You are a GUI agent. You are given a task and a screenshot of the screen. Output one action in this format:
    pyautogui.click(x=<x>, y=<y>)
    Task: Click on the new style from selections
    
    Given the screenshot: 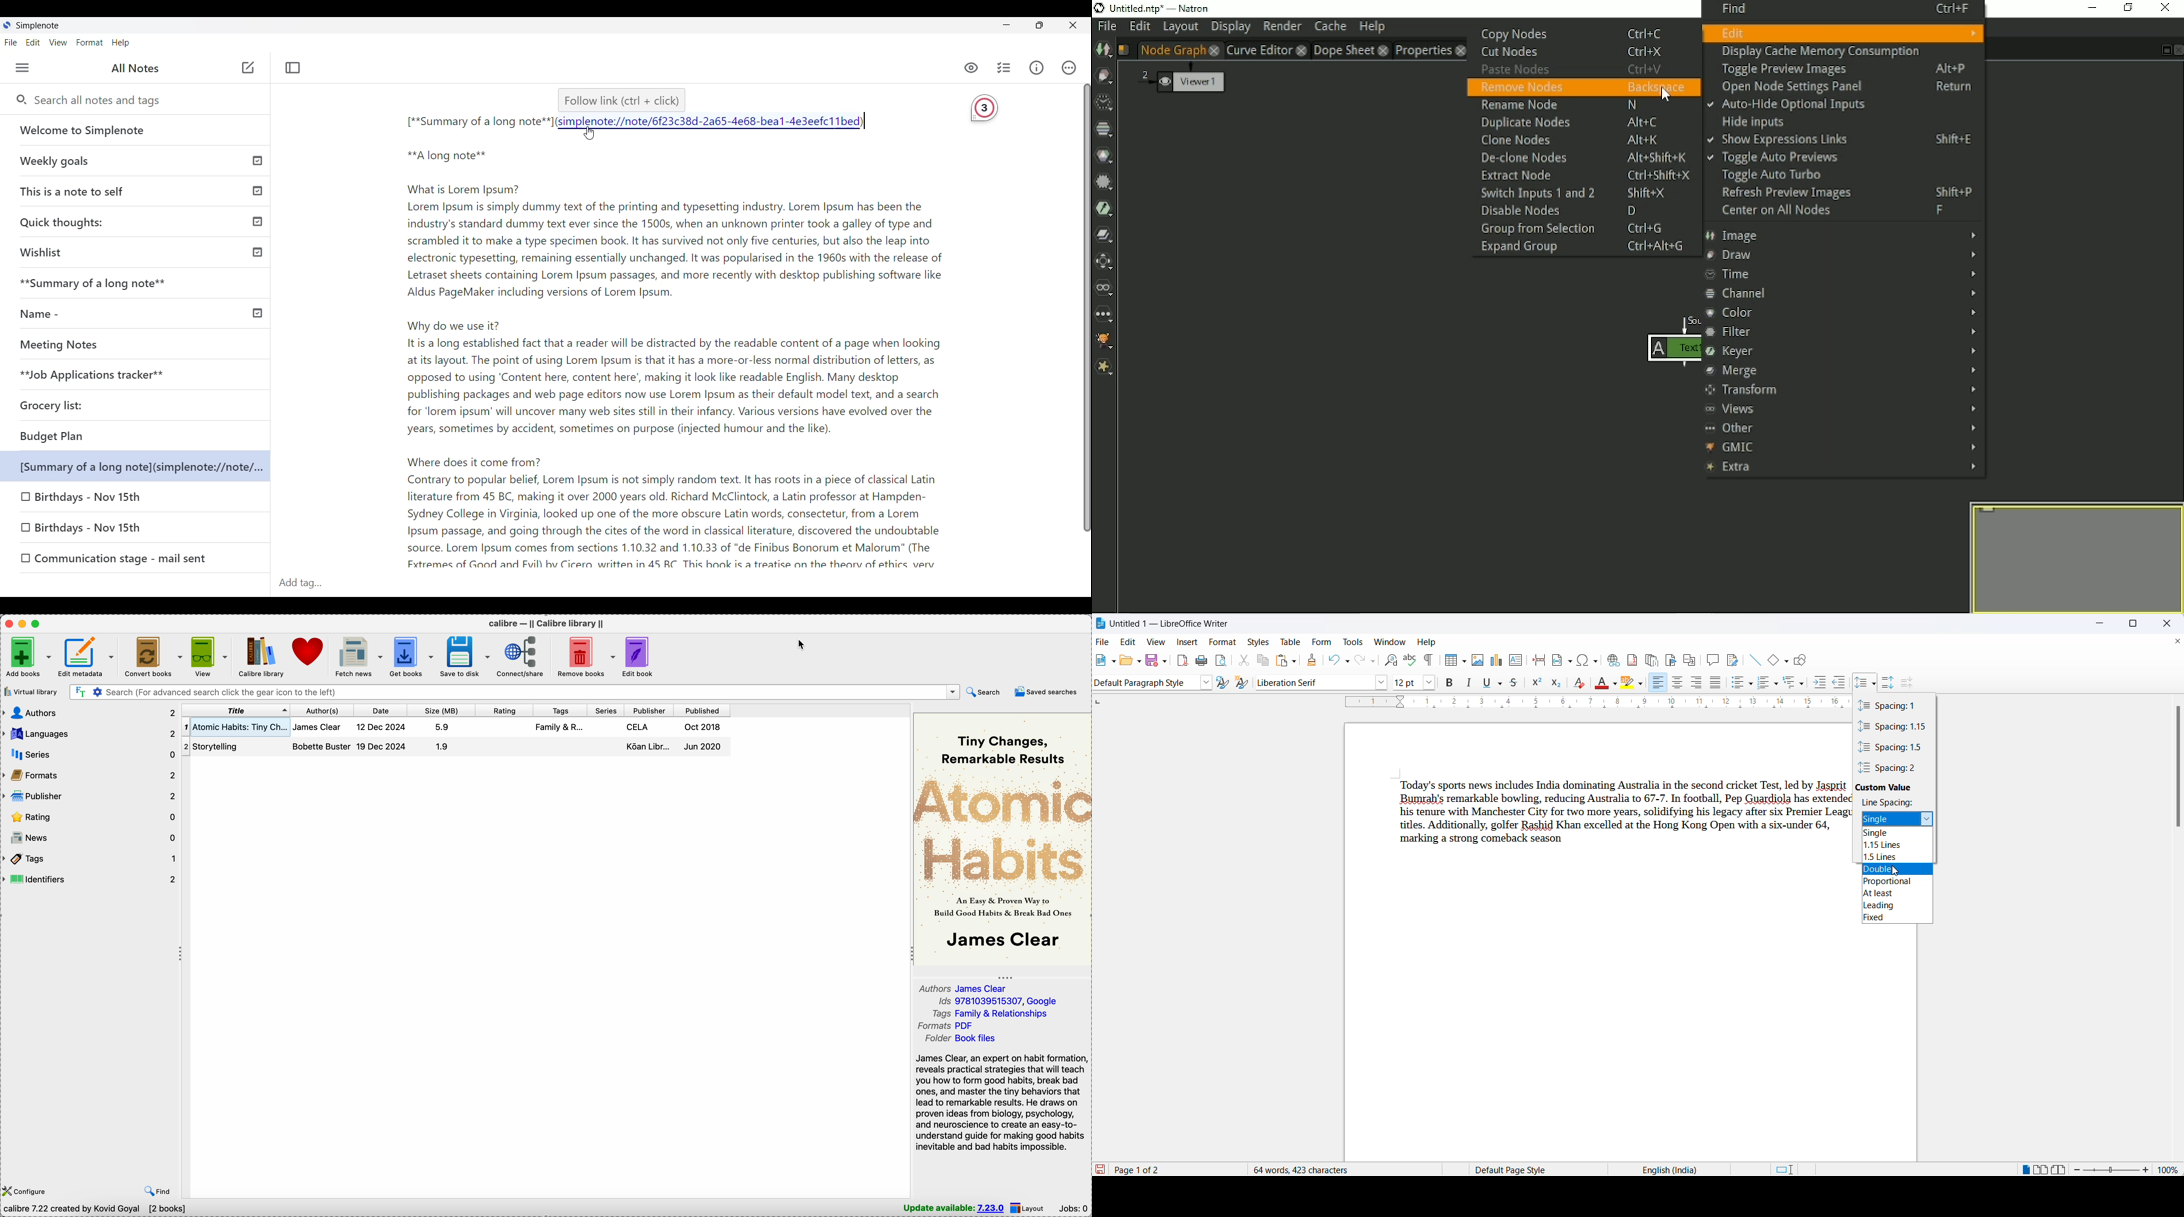 What is the action you would take?
    pyautogui.click(x=1242, y=682)
    